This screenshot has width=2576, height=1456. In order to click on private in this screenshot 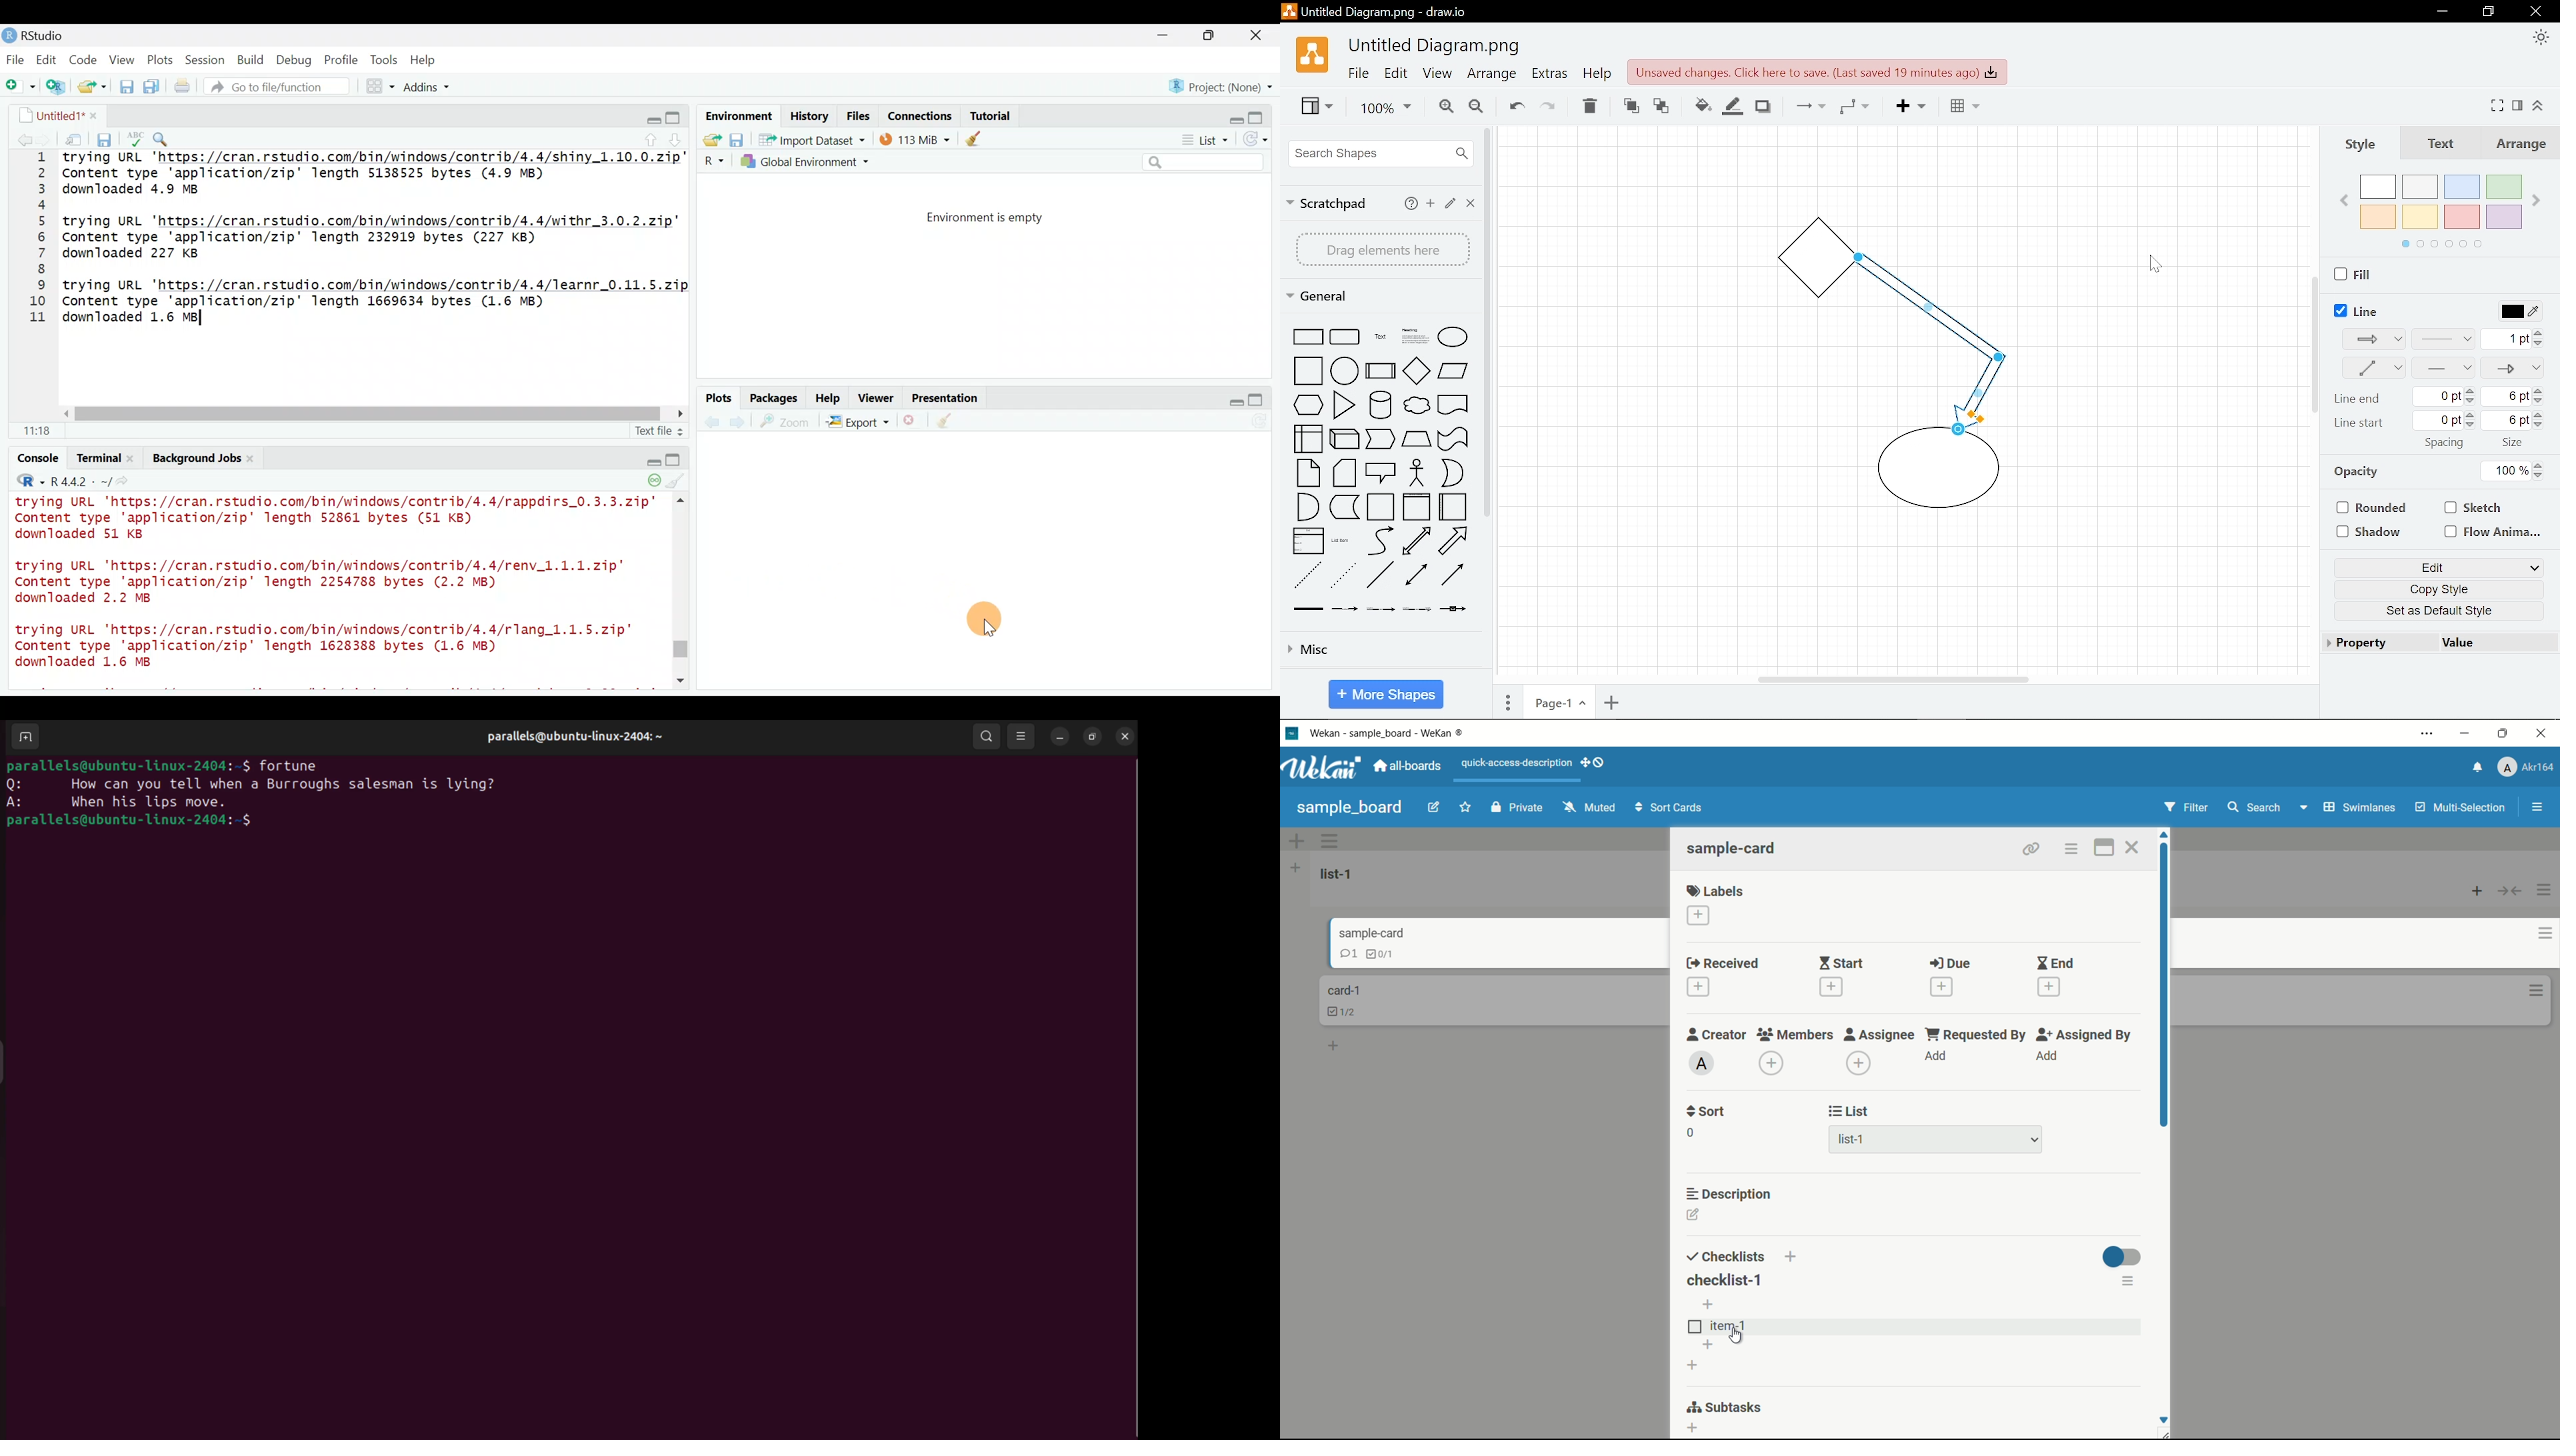, I will do `click(1519, 807)`.